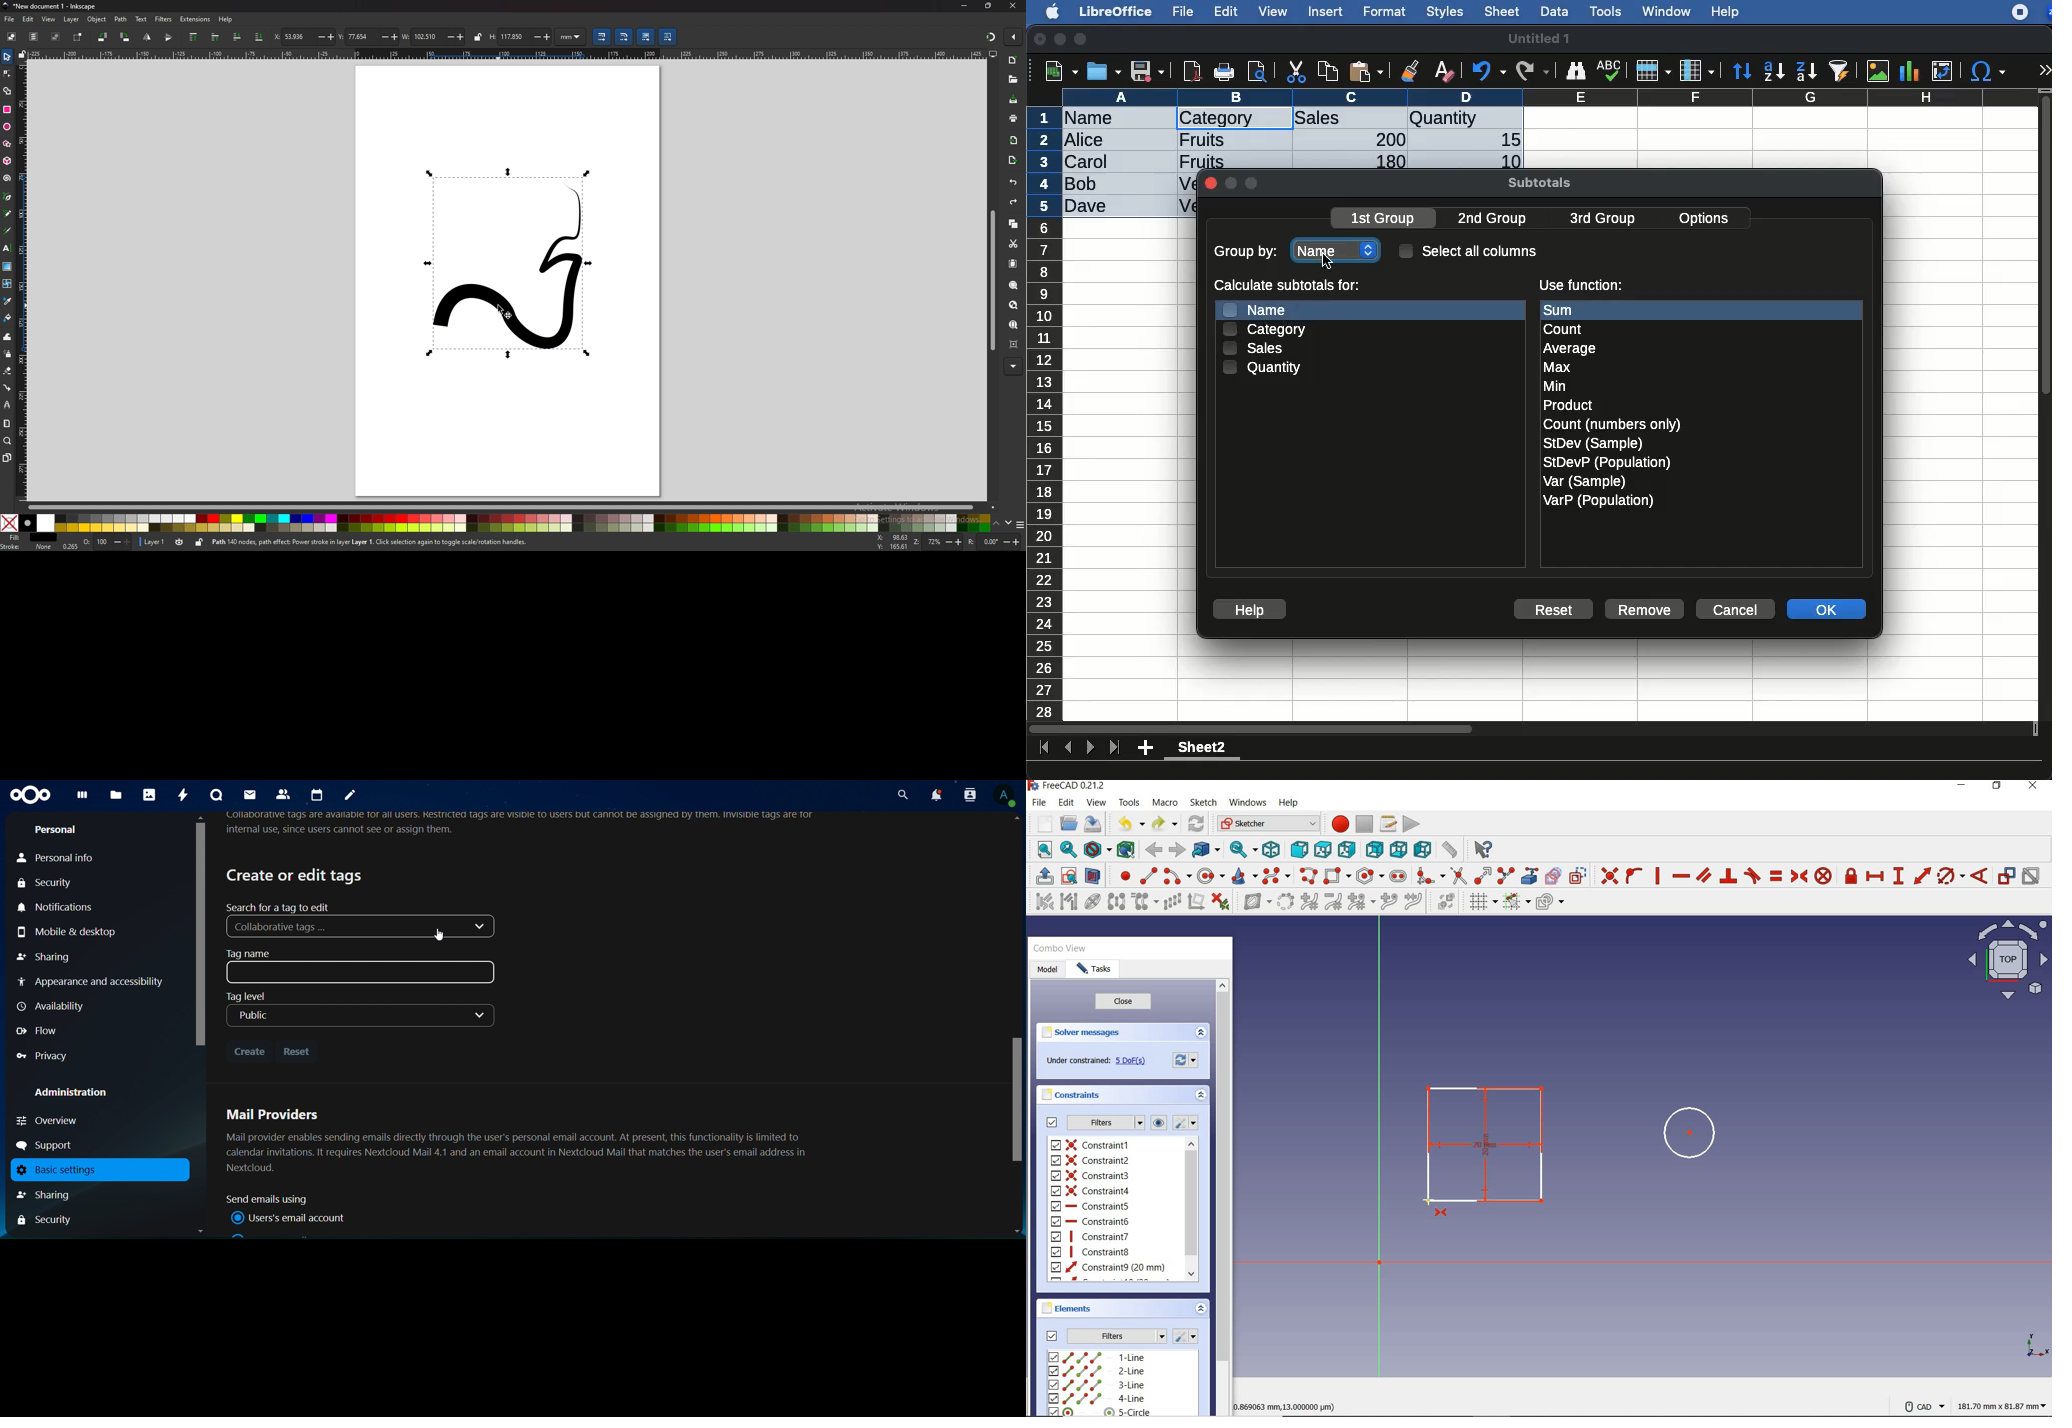 This screenshot has width=2072, height=1428. I want to click on select all objects, so click(12, 36).